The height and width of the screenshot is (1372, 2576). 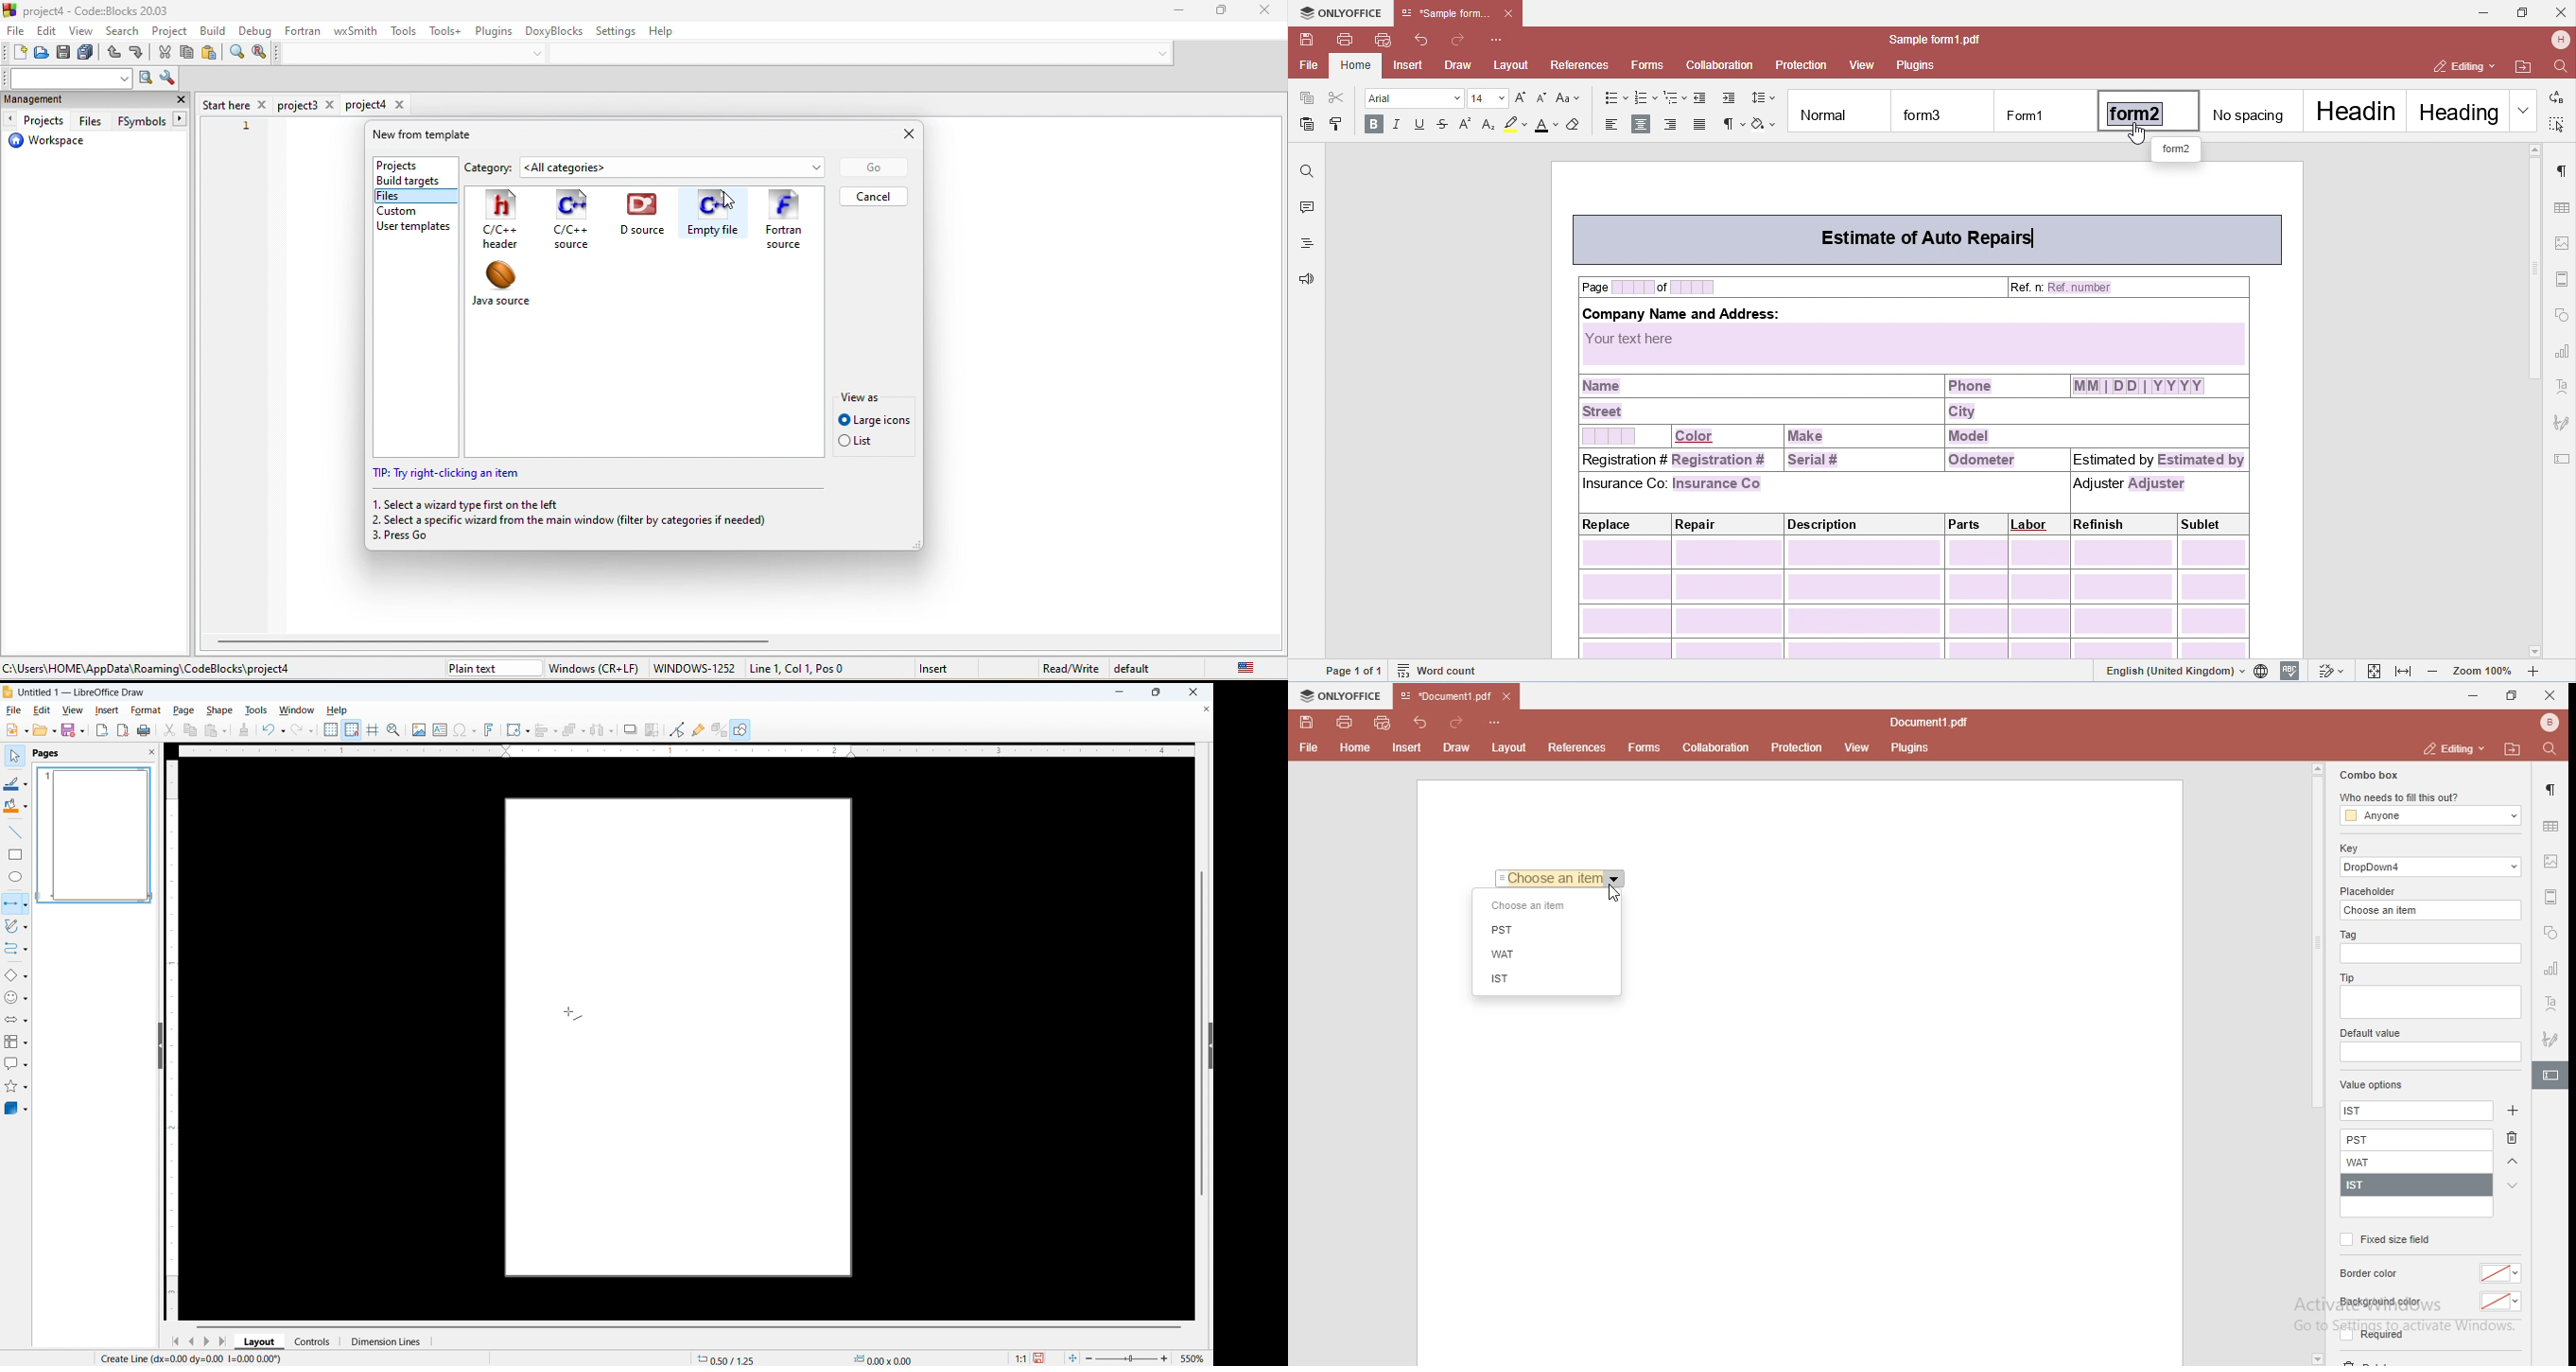 I want to click on Symbol shapes , so click(x=16, y=997).